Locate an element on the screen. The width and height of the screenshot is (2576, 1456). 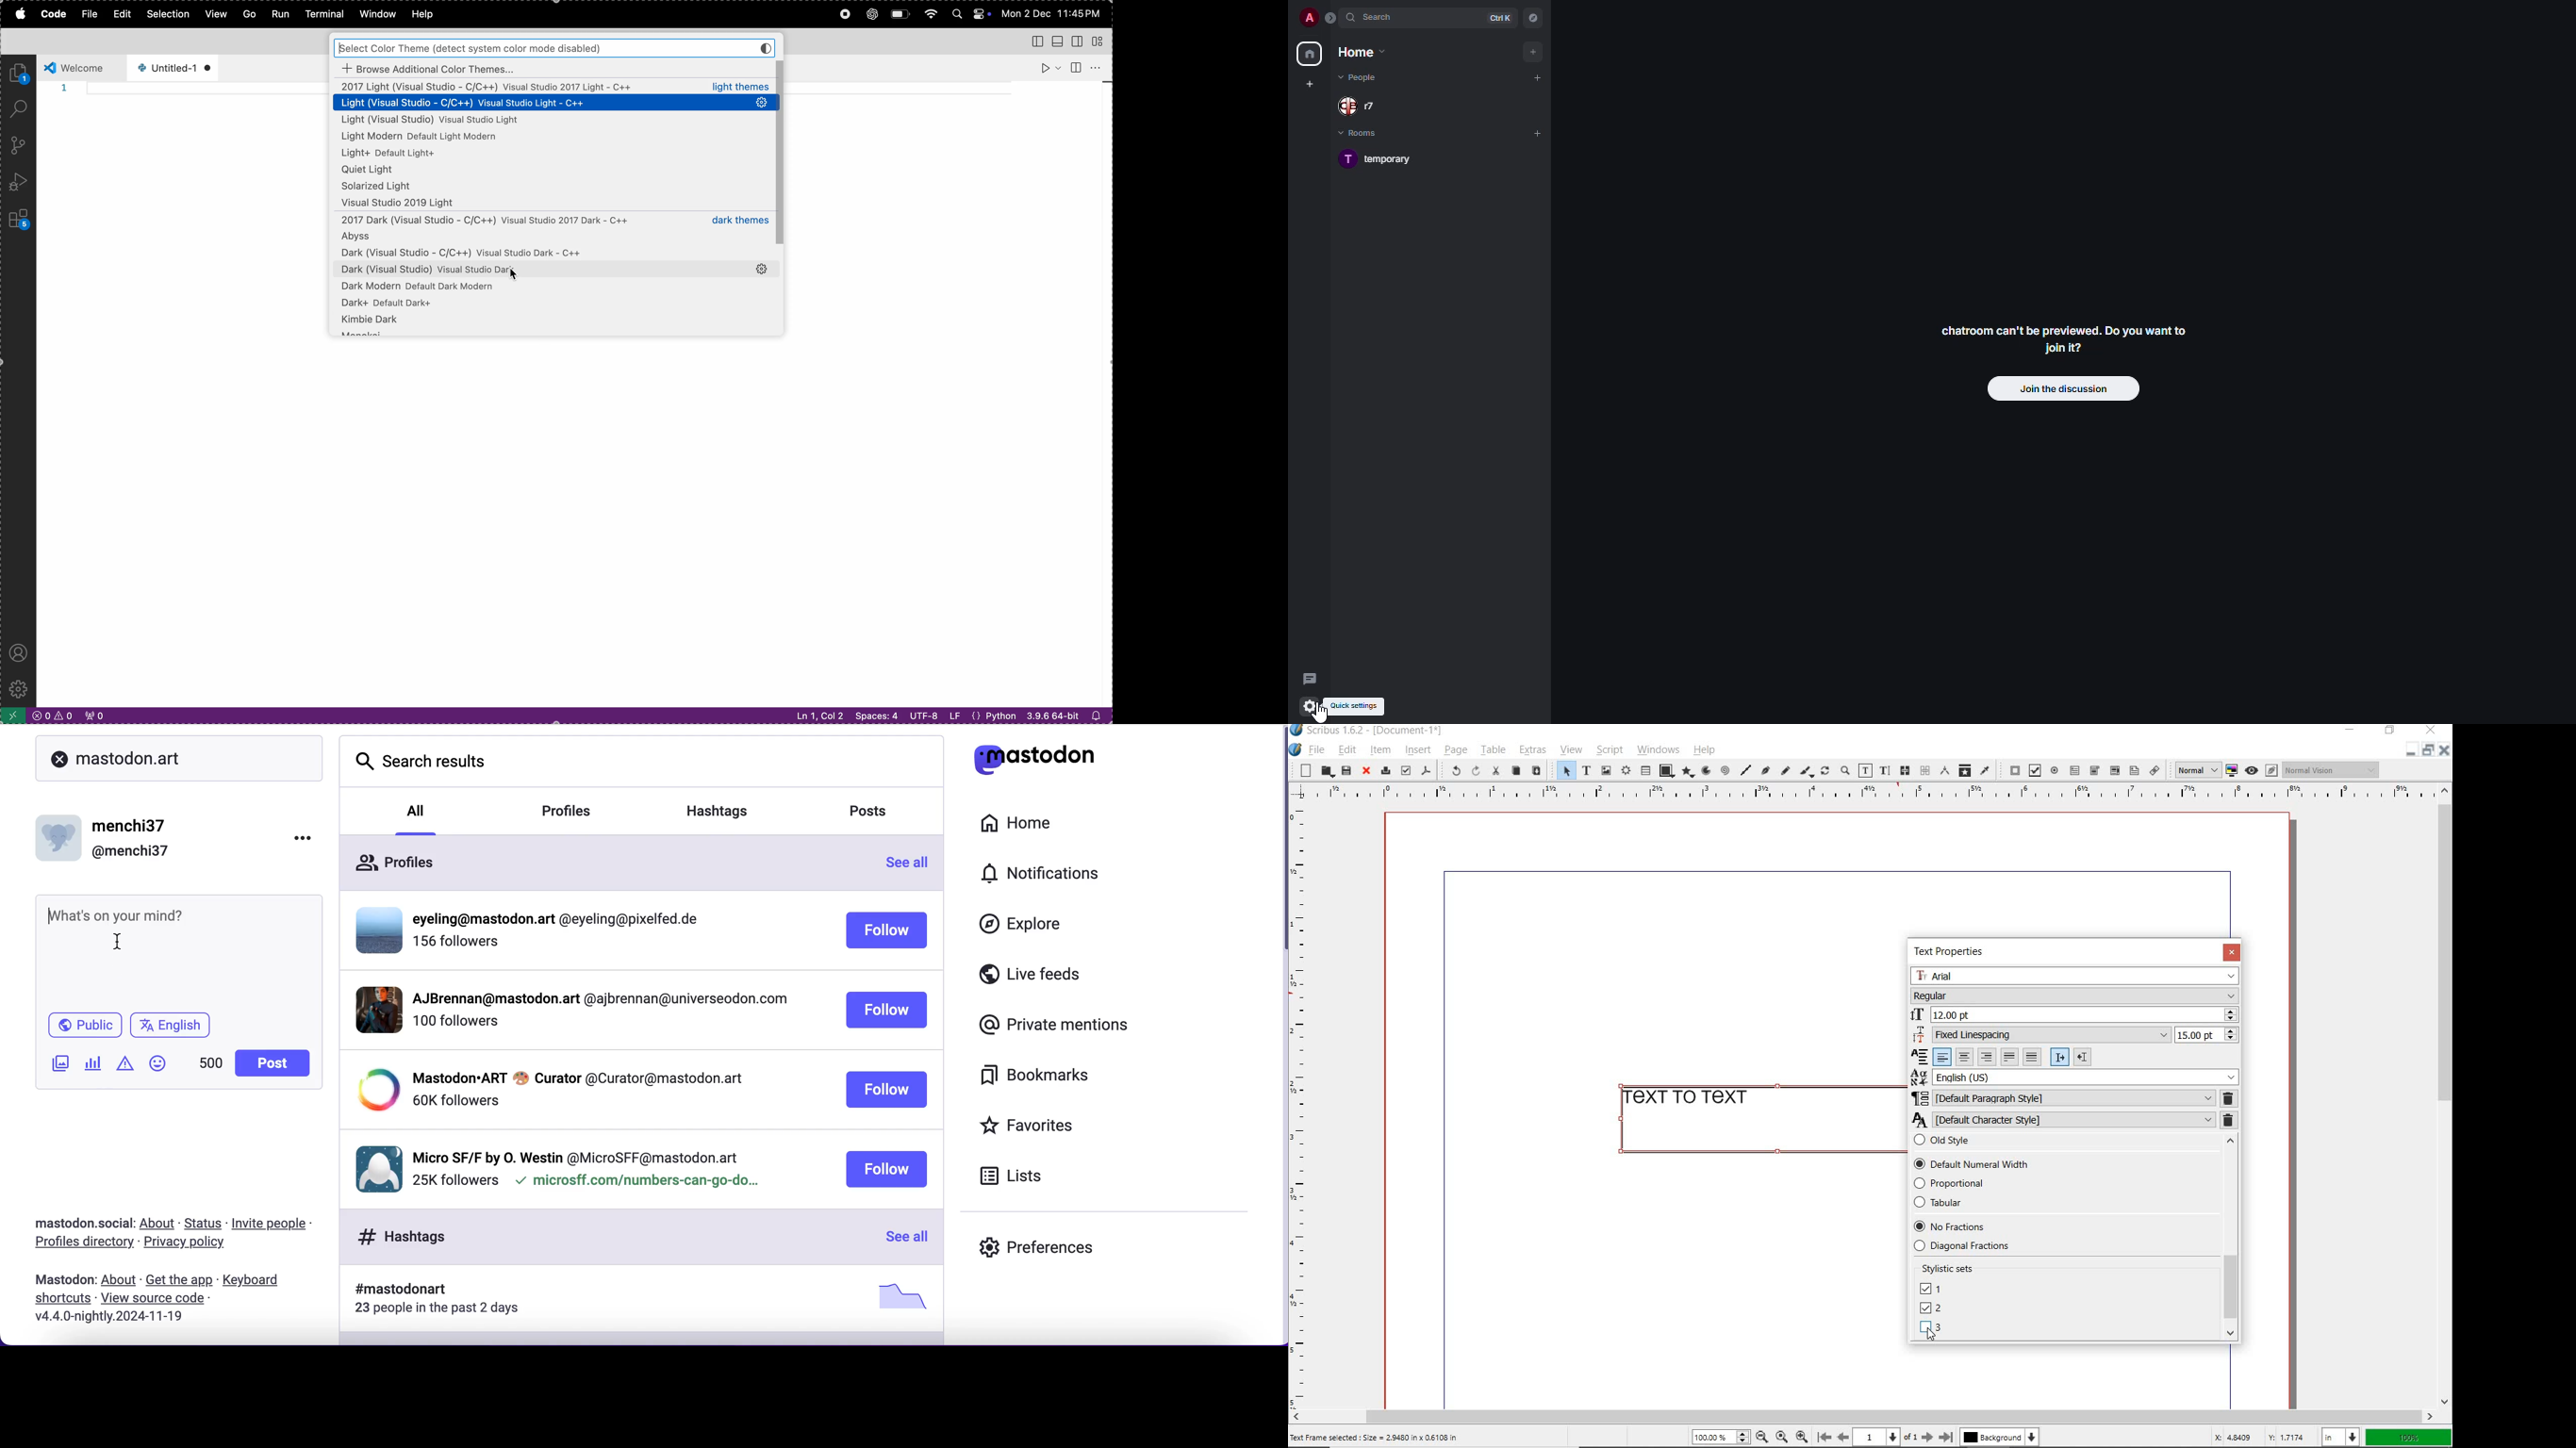
Preview mode is located at coordinates (2251, 770).